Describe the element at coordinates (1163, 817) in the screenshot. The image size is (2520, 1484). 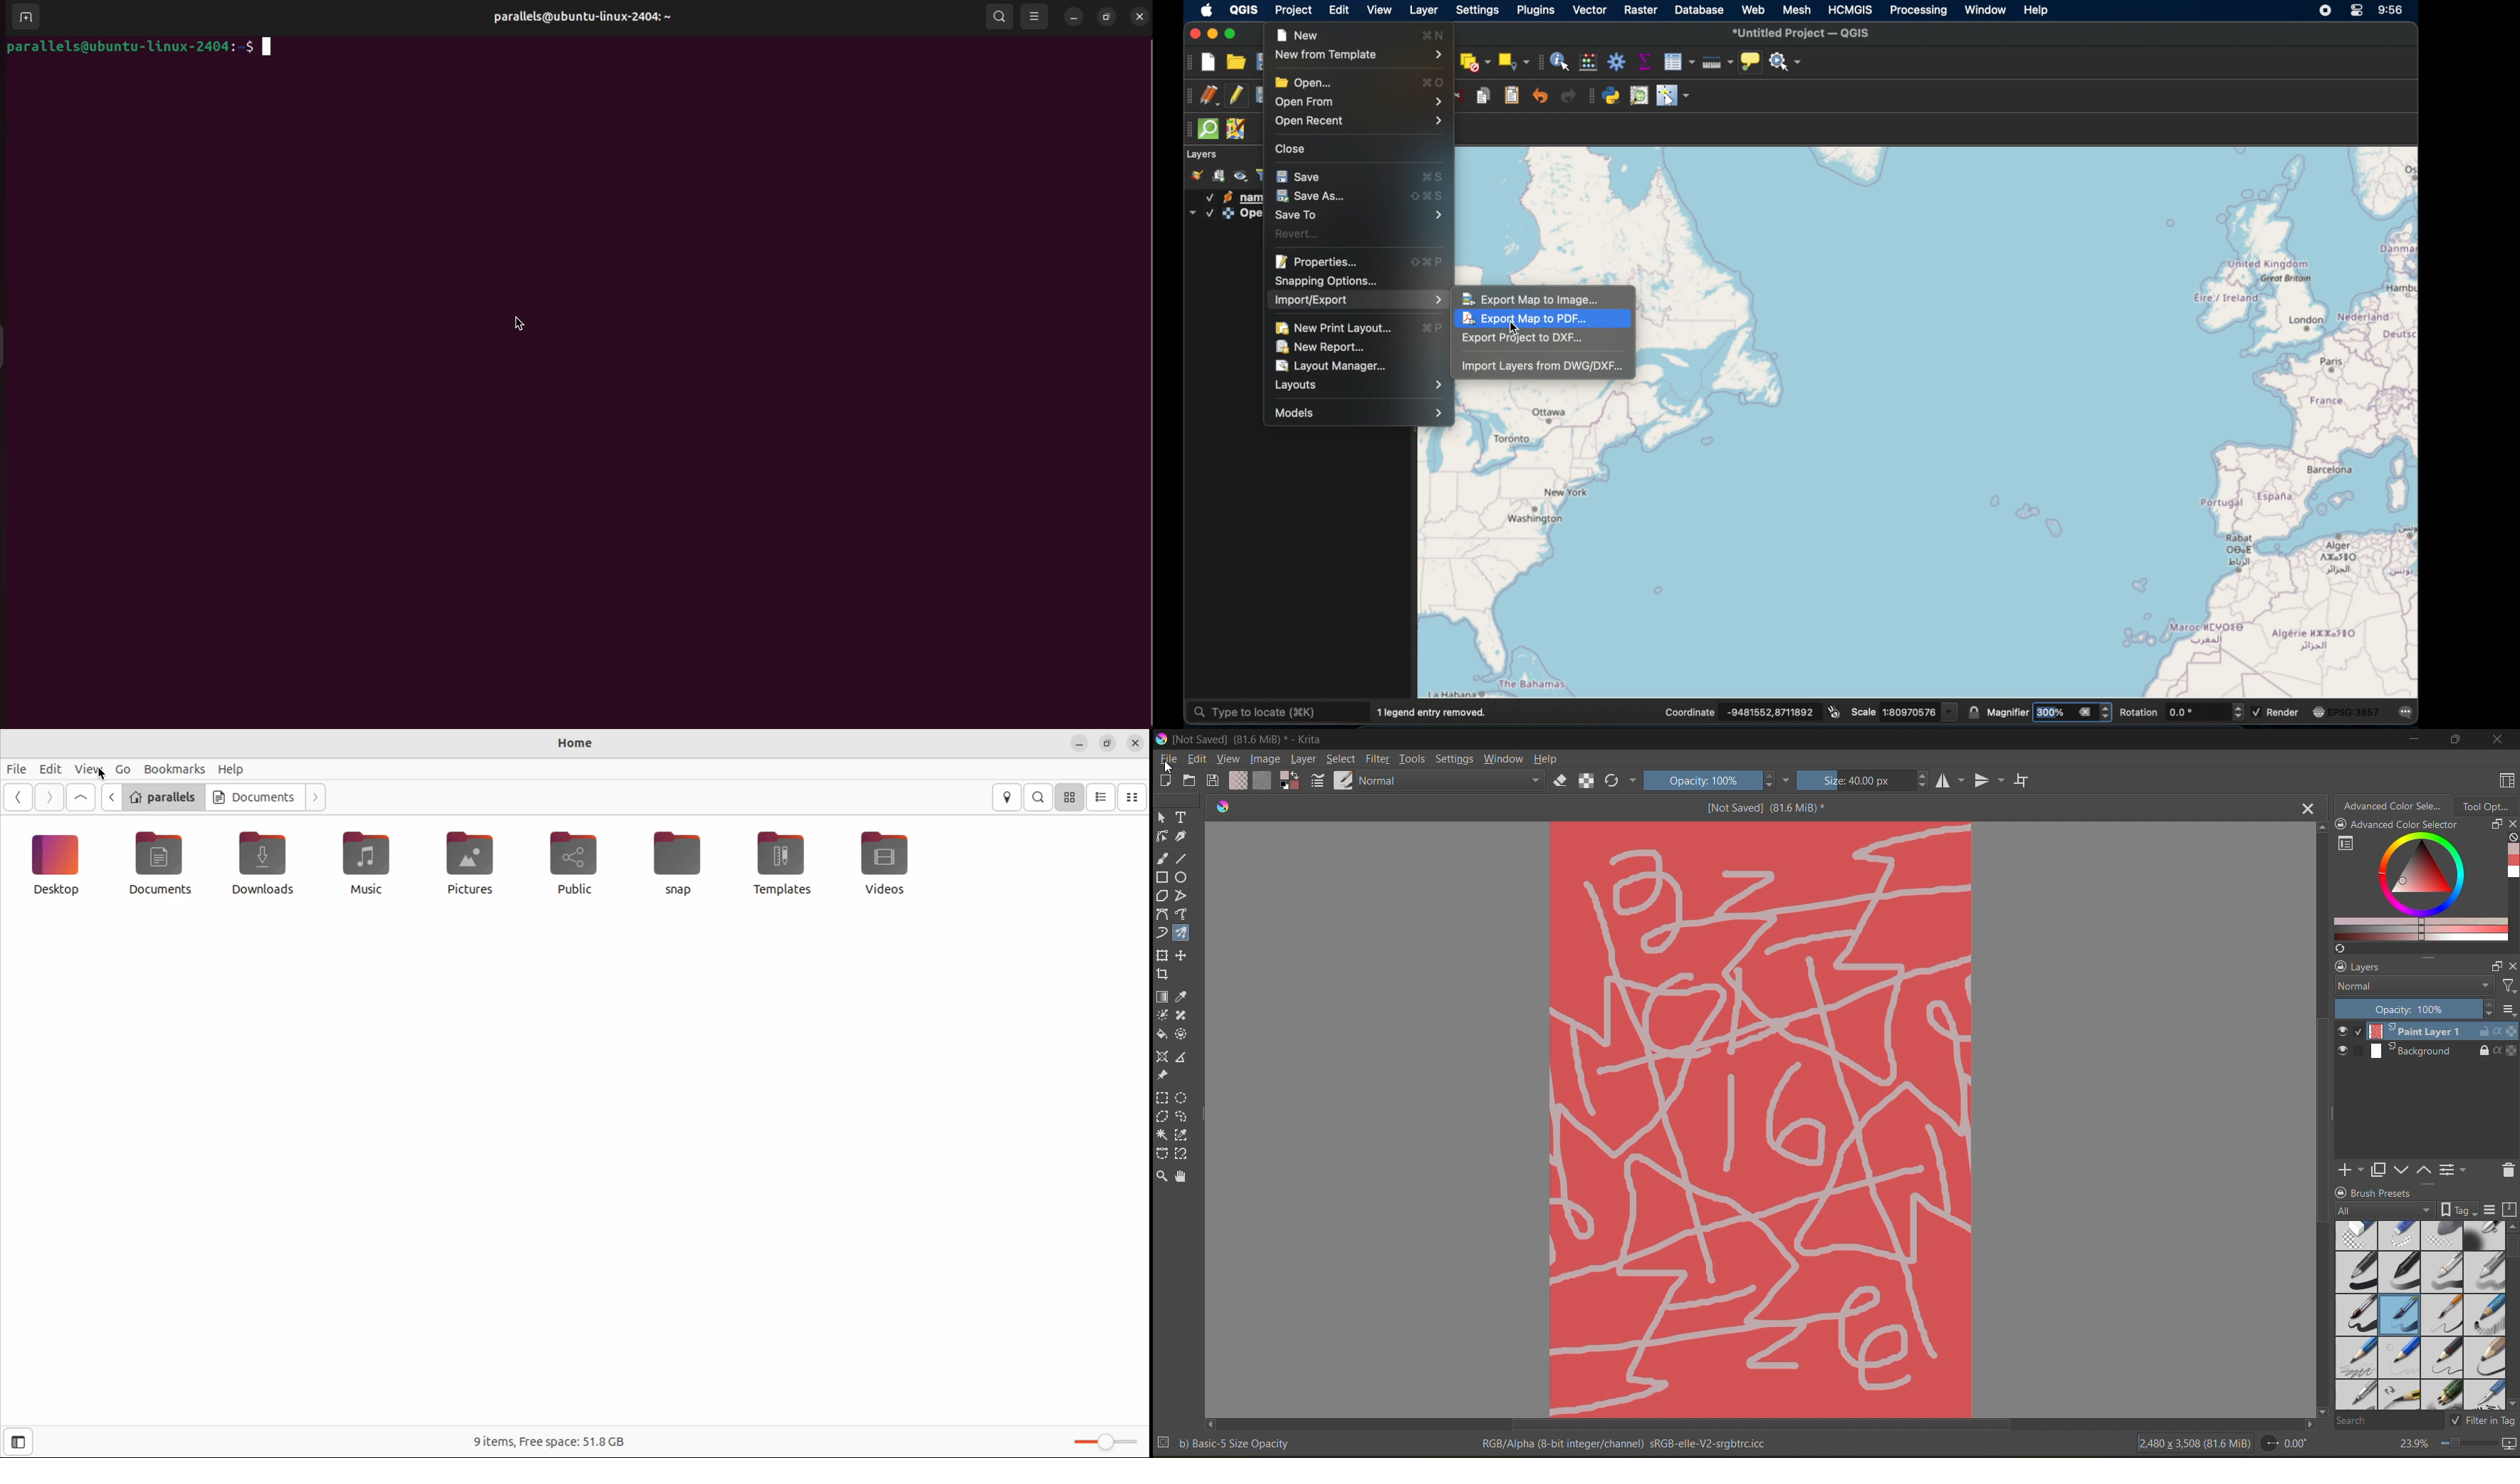
I see `tool` at that location.